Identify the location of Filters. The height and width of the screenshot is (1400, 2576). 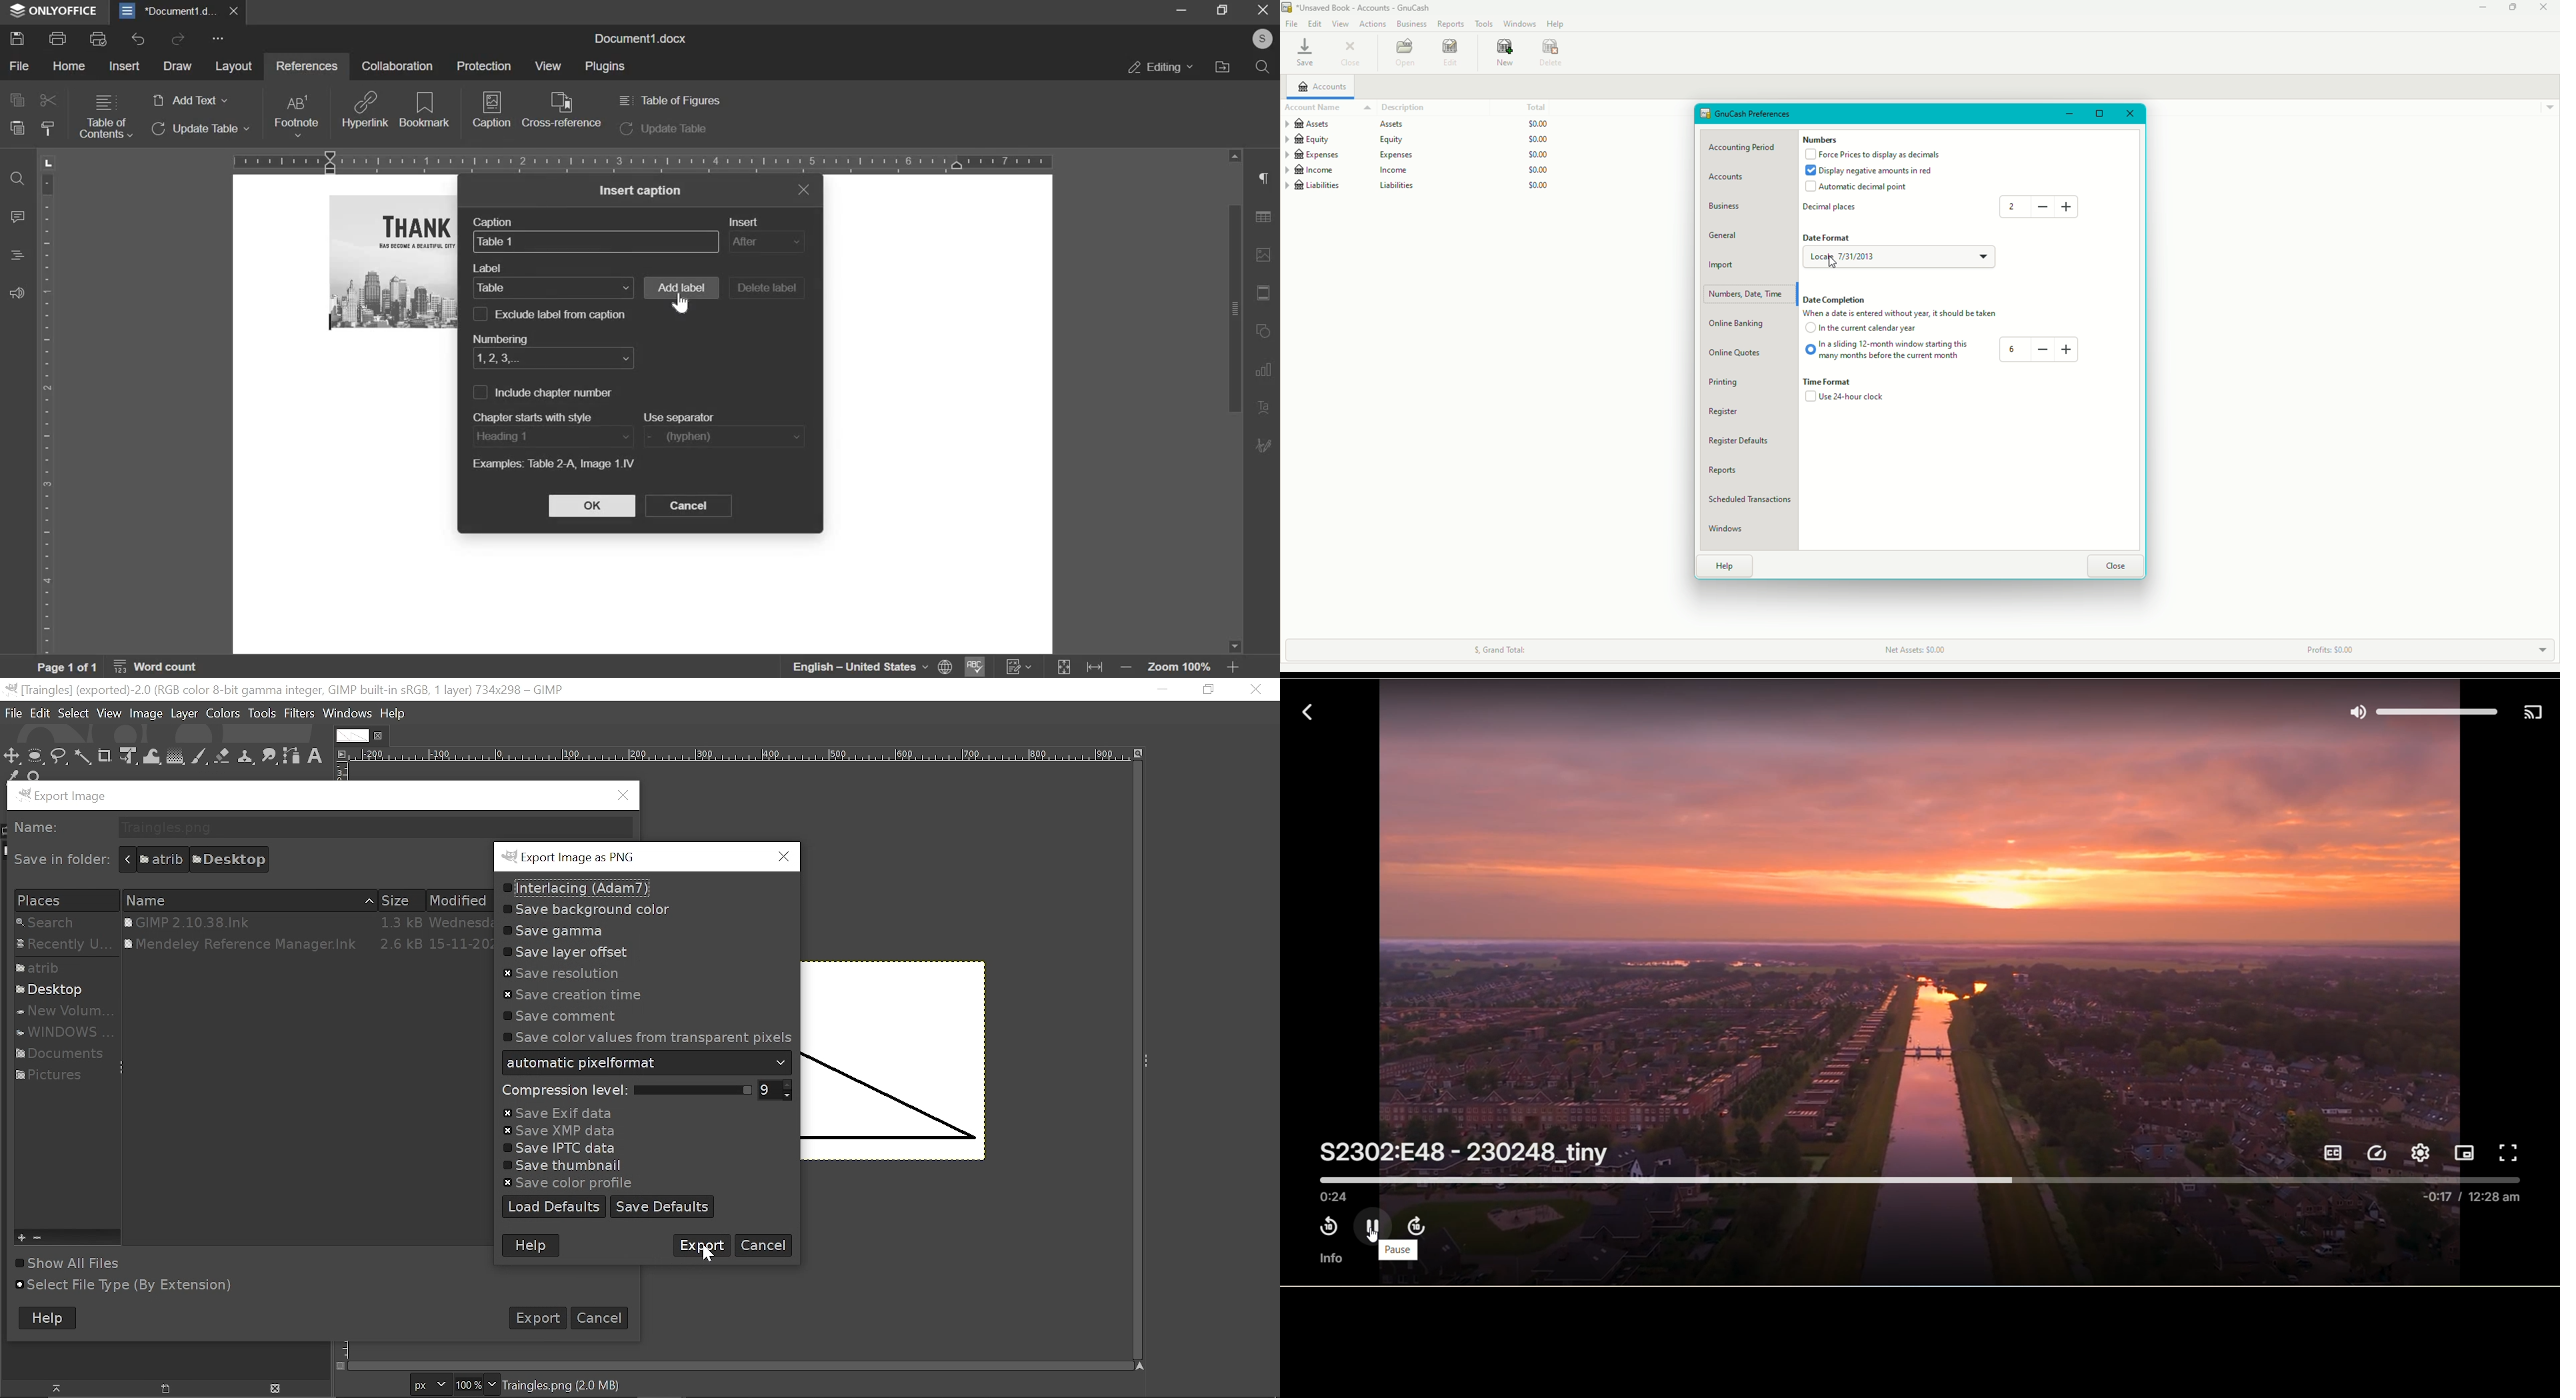
(300, 714).